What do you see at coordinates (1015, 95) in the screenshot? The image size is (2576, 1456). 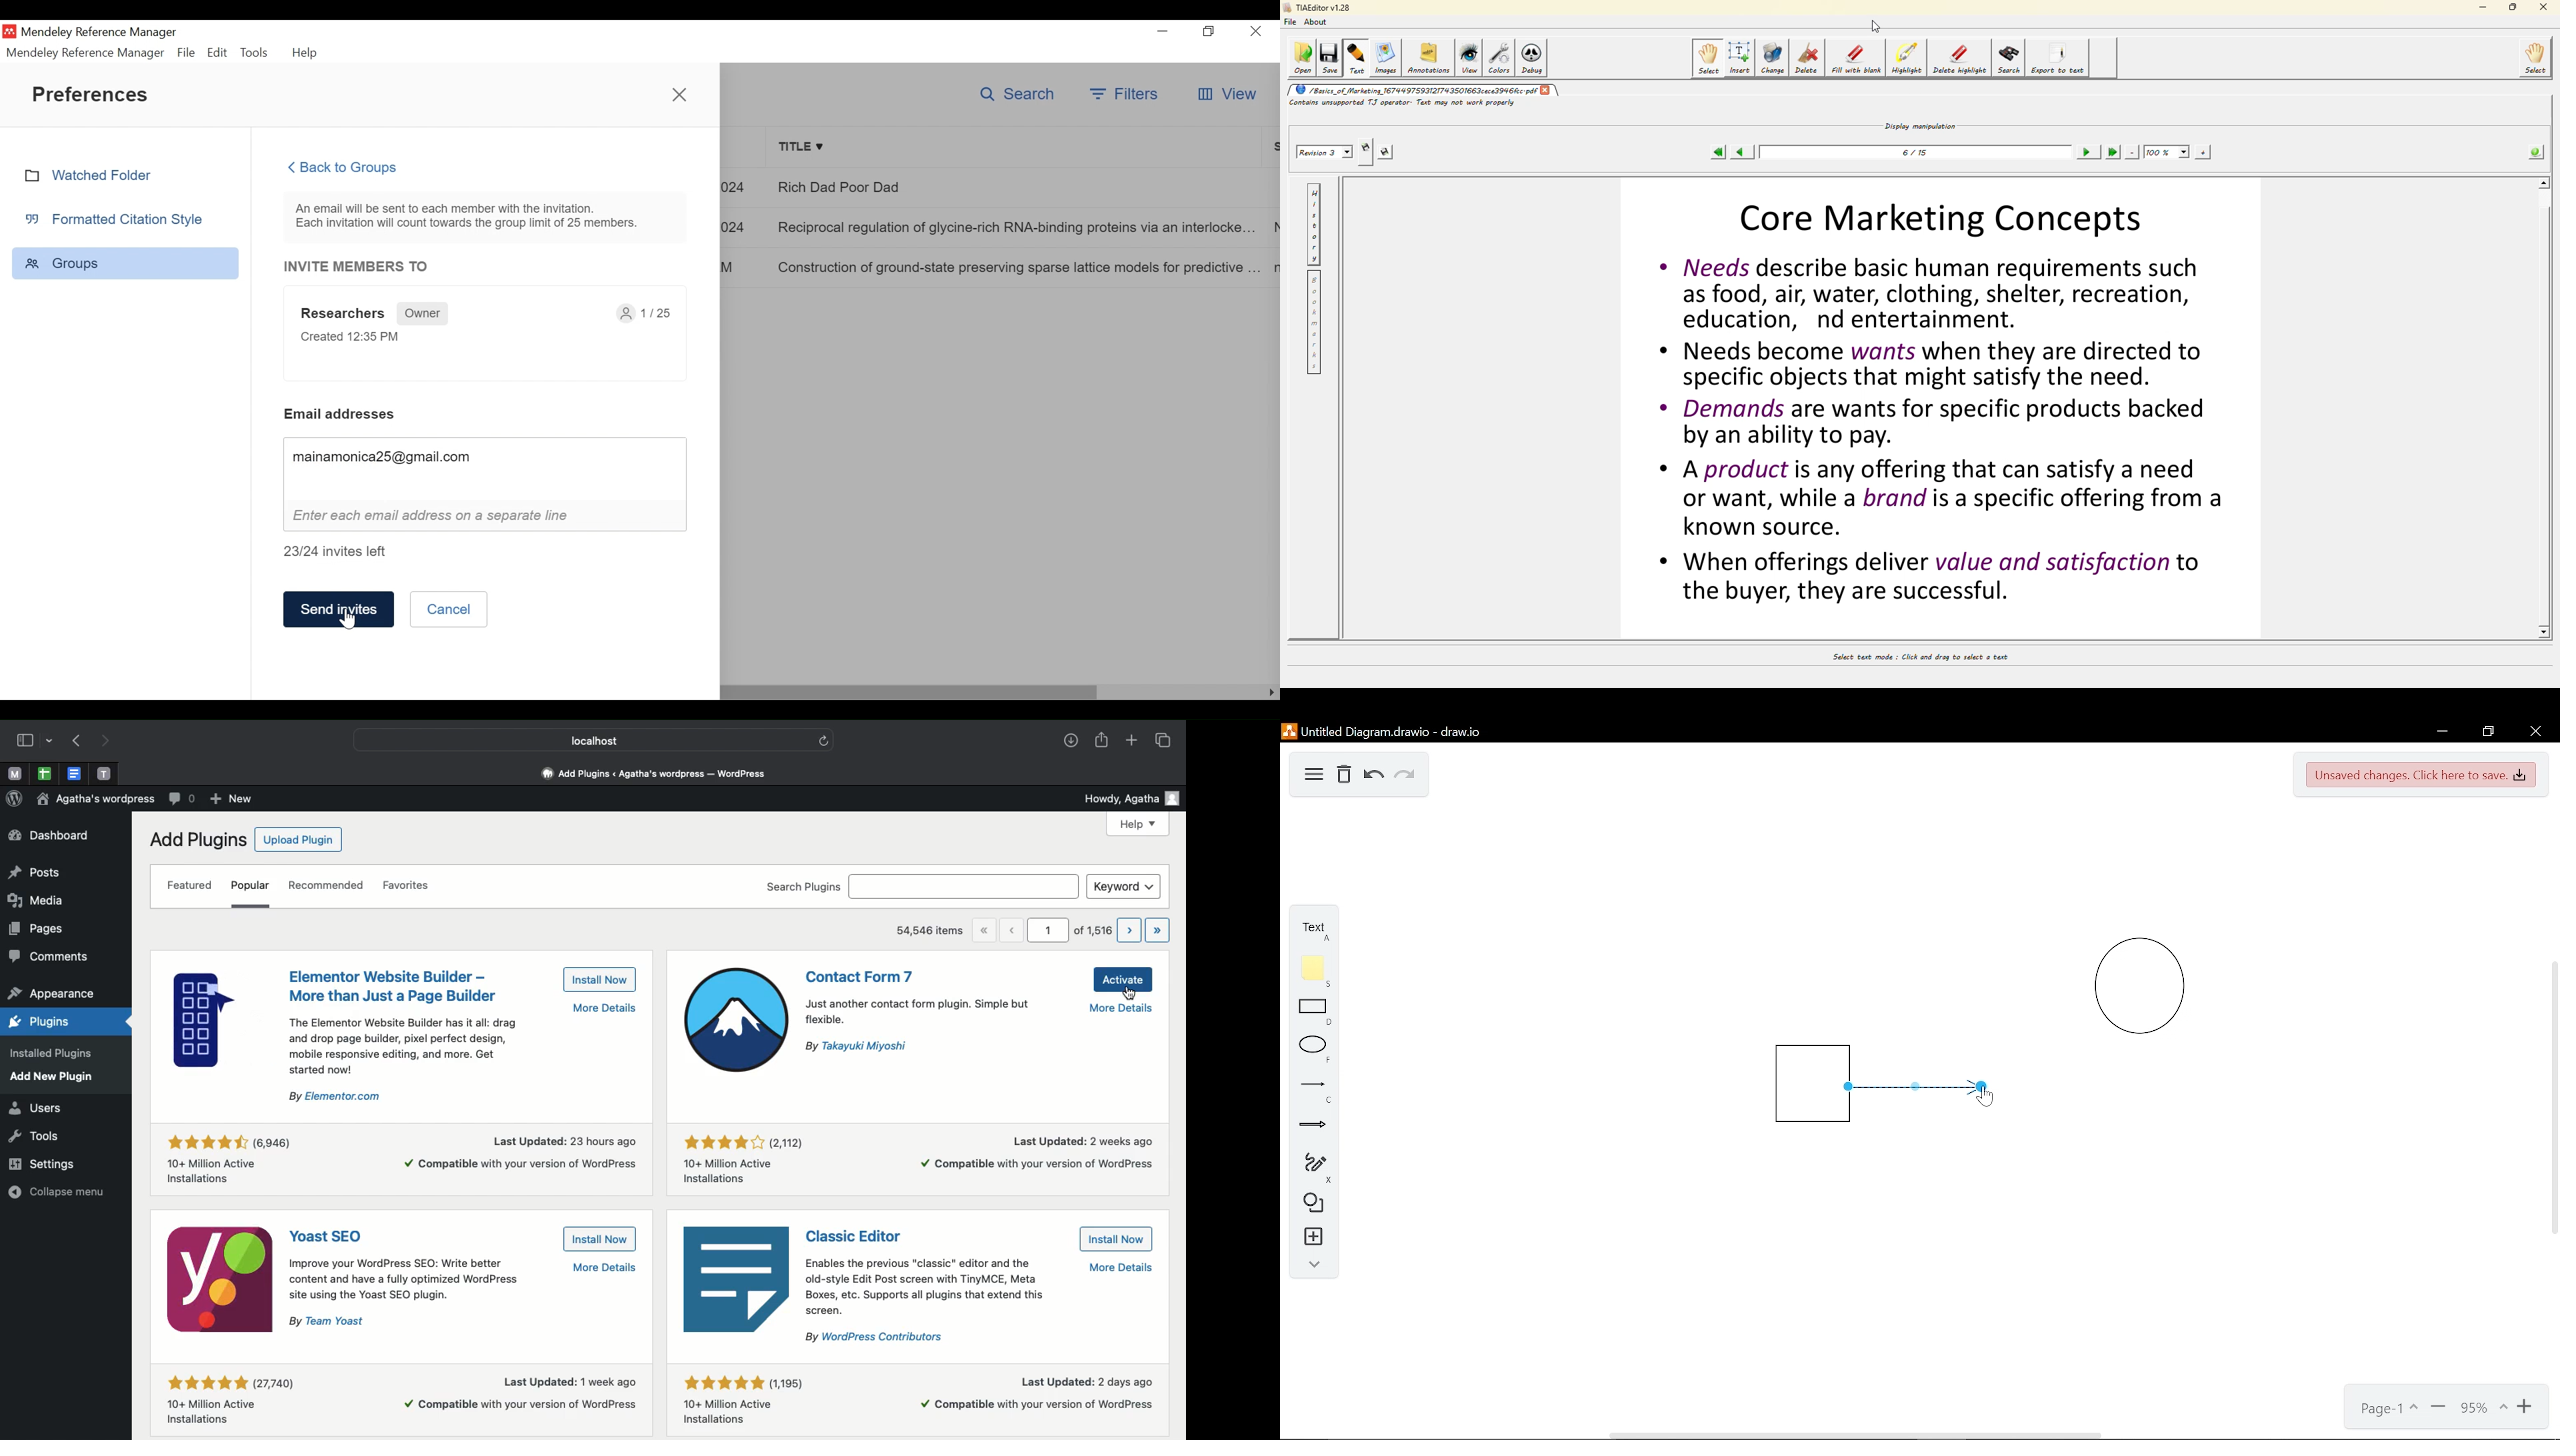 I see `Search` at bounding box center [1015, 95].